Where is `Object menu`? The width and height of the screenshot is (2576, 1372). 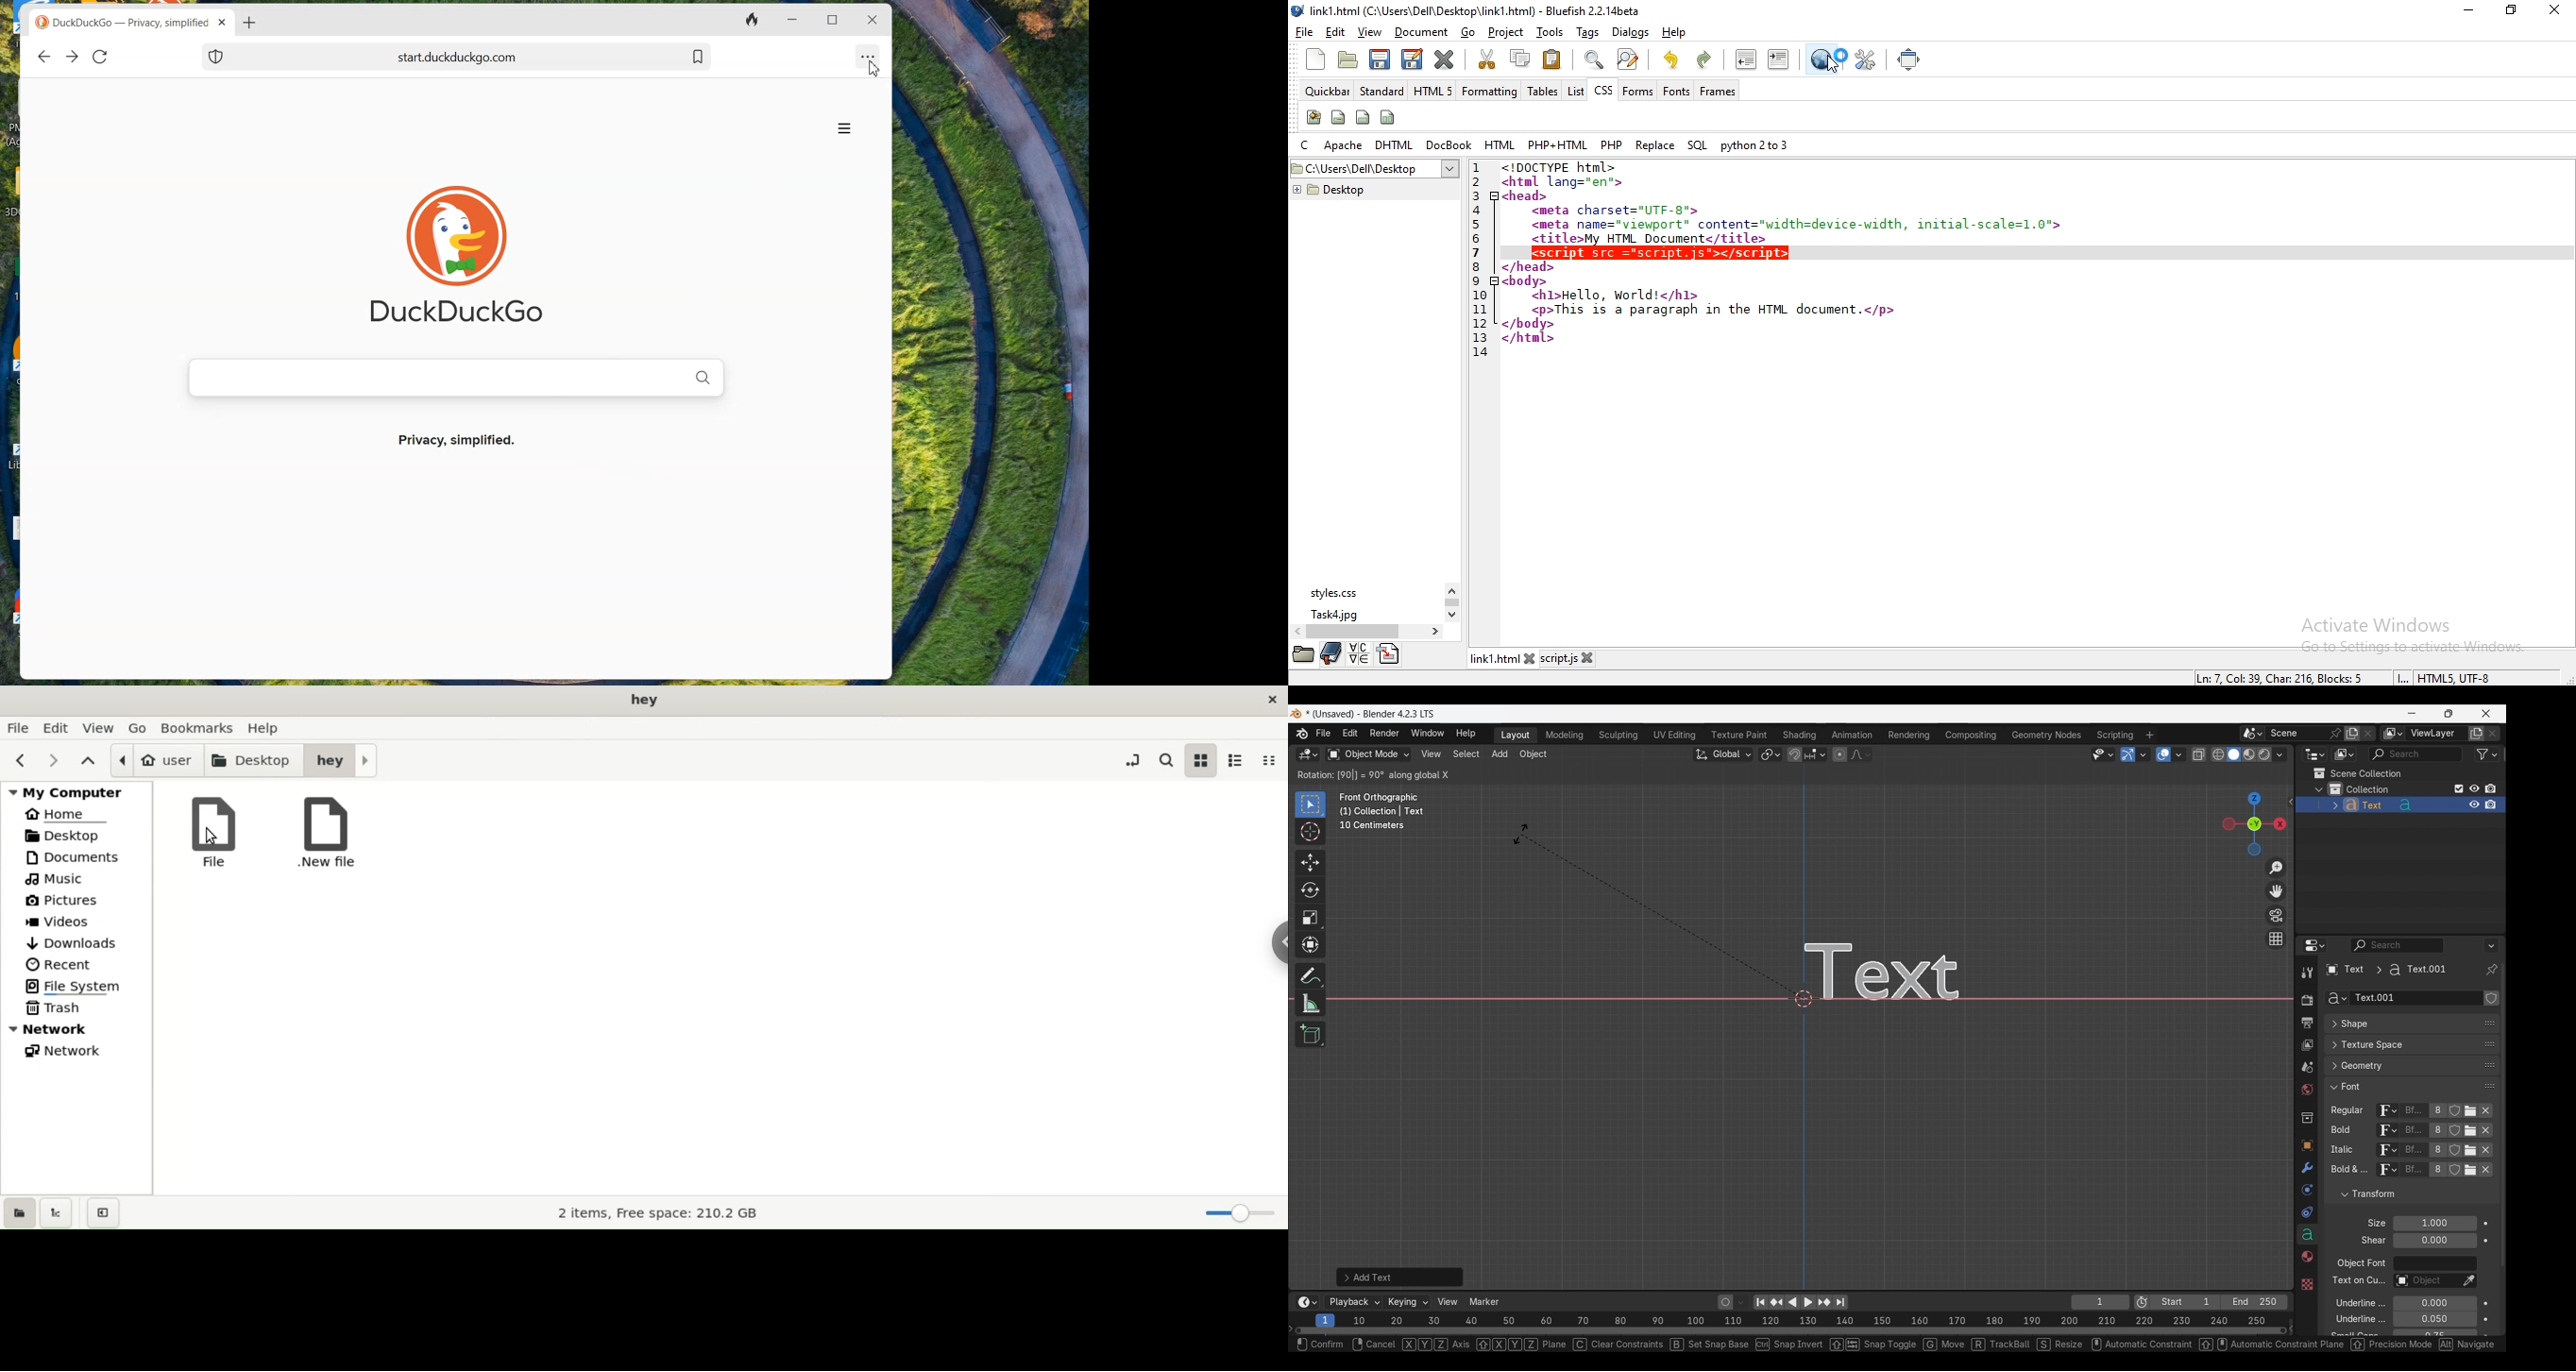 Object menu is located at coordinates (1534, 755).